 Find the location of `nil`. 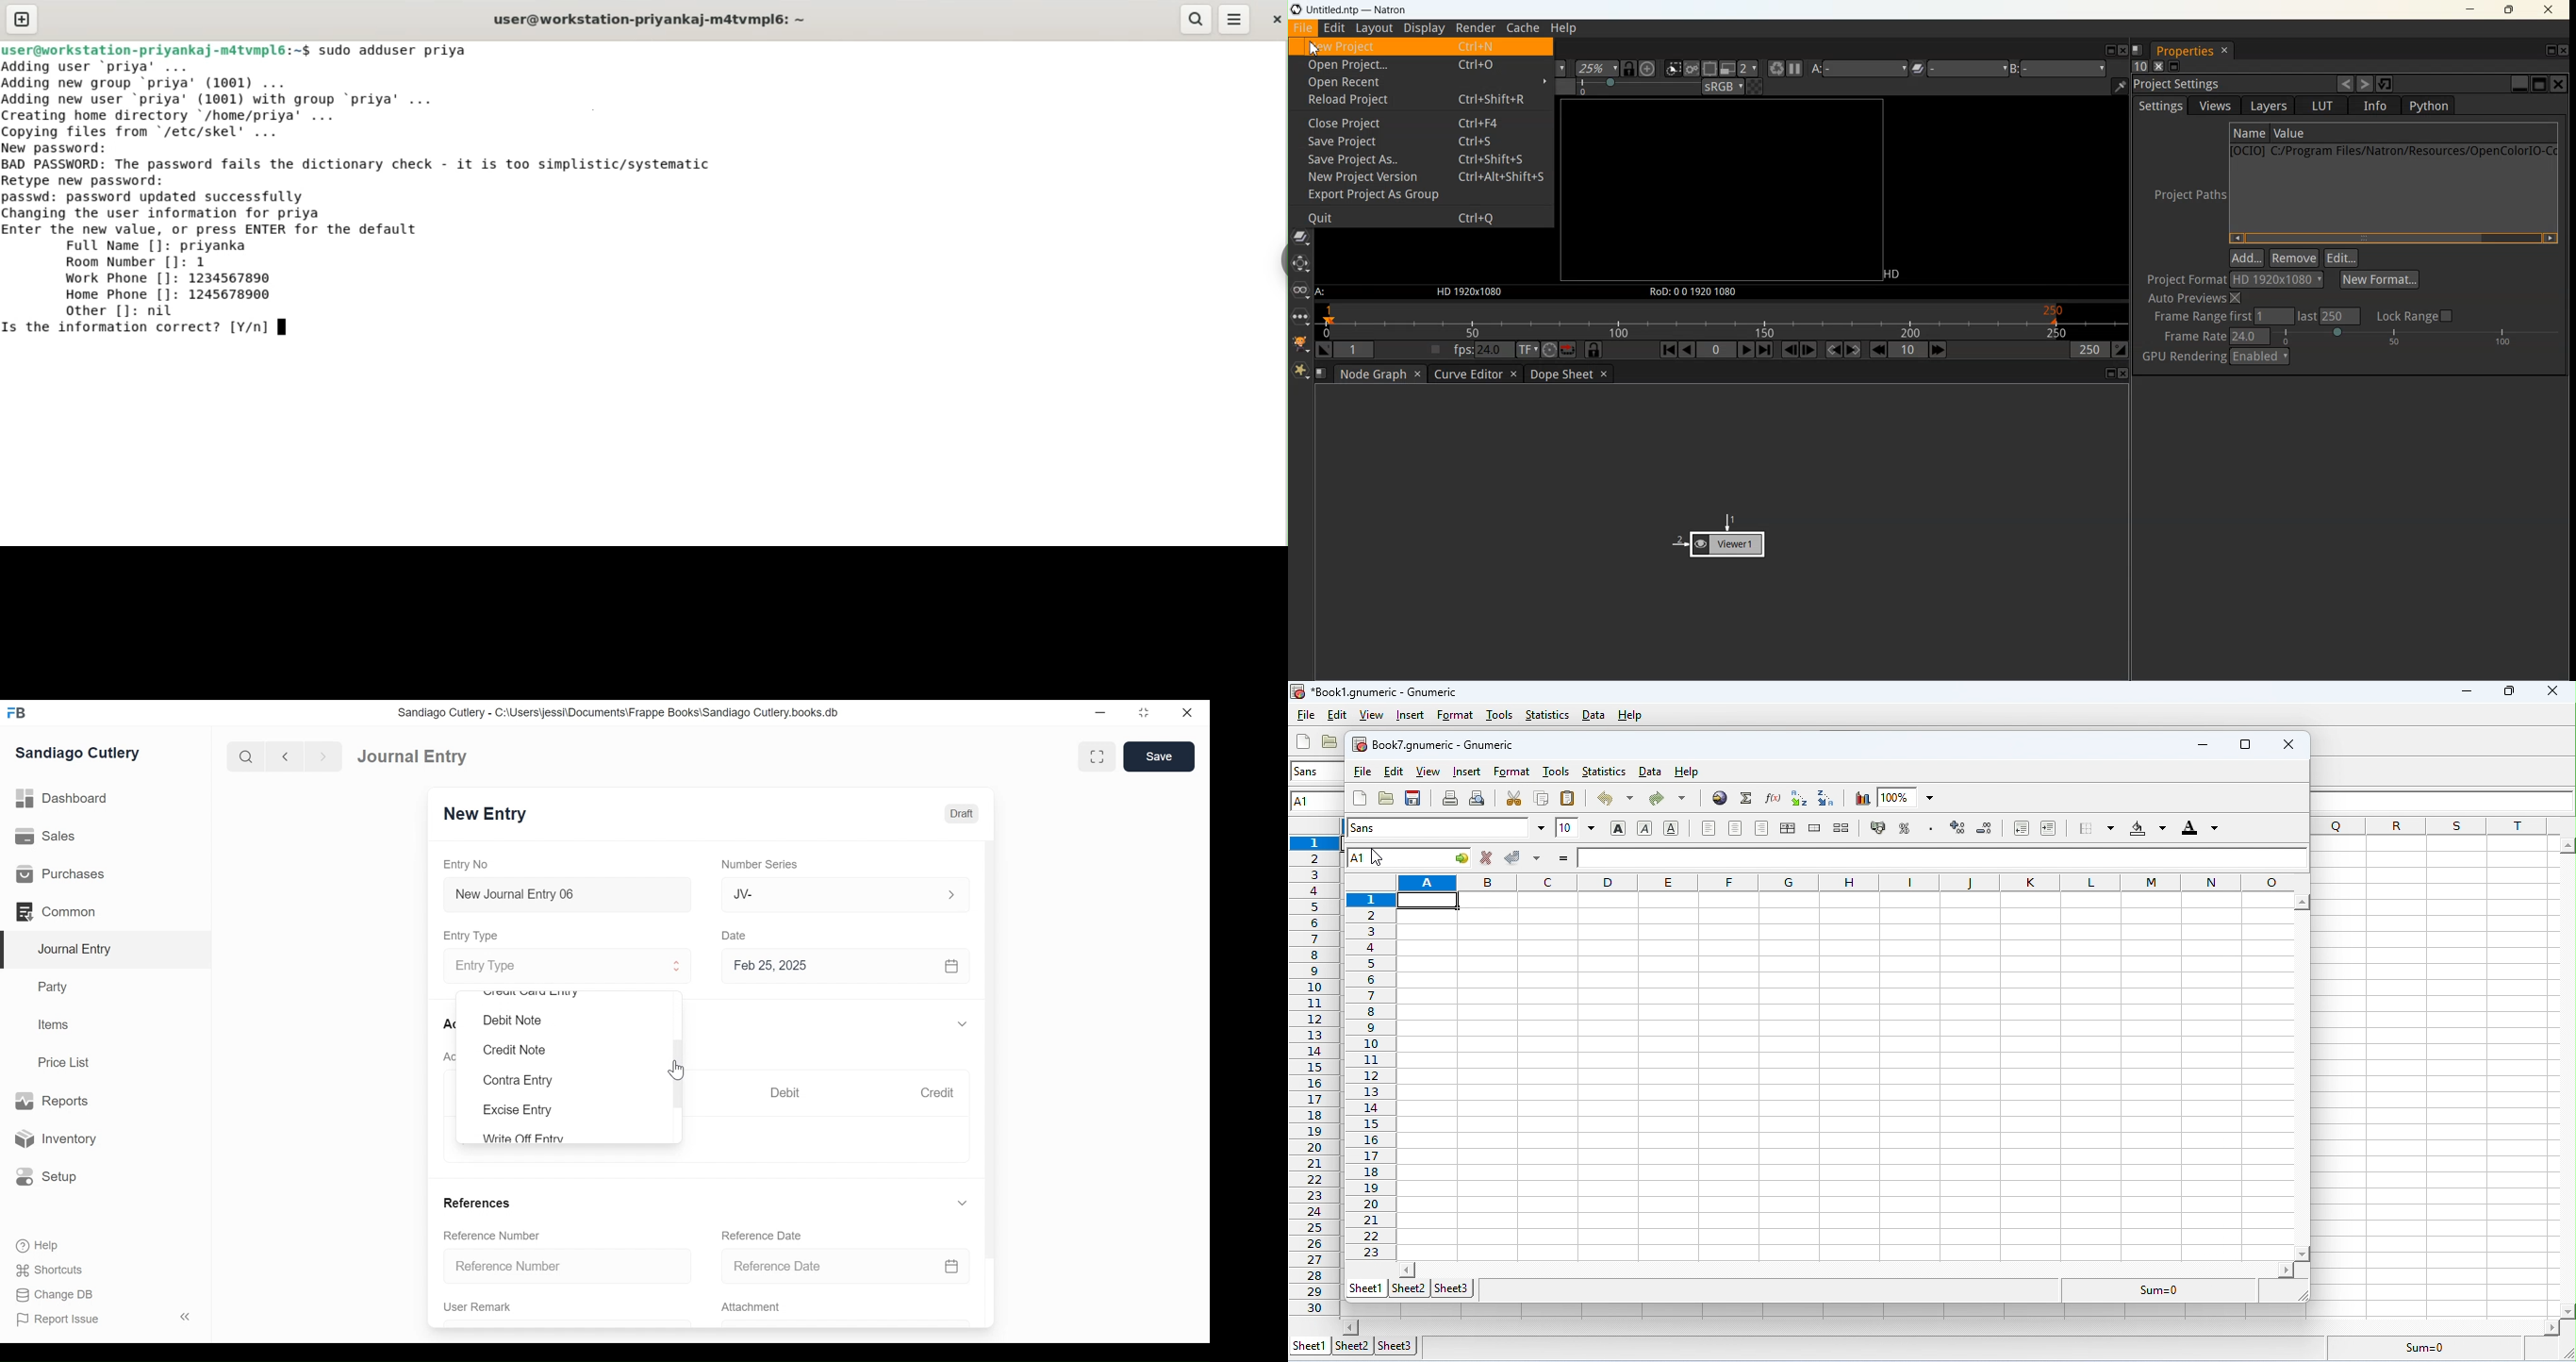

nil is located at coordinates (167, 312).